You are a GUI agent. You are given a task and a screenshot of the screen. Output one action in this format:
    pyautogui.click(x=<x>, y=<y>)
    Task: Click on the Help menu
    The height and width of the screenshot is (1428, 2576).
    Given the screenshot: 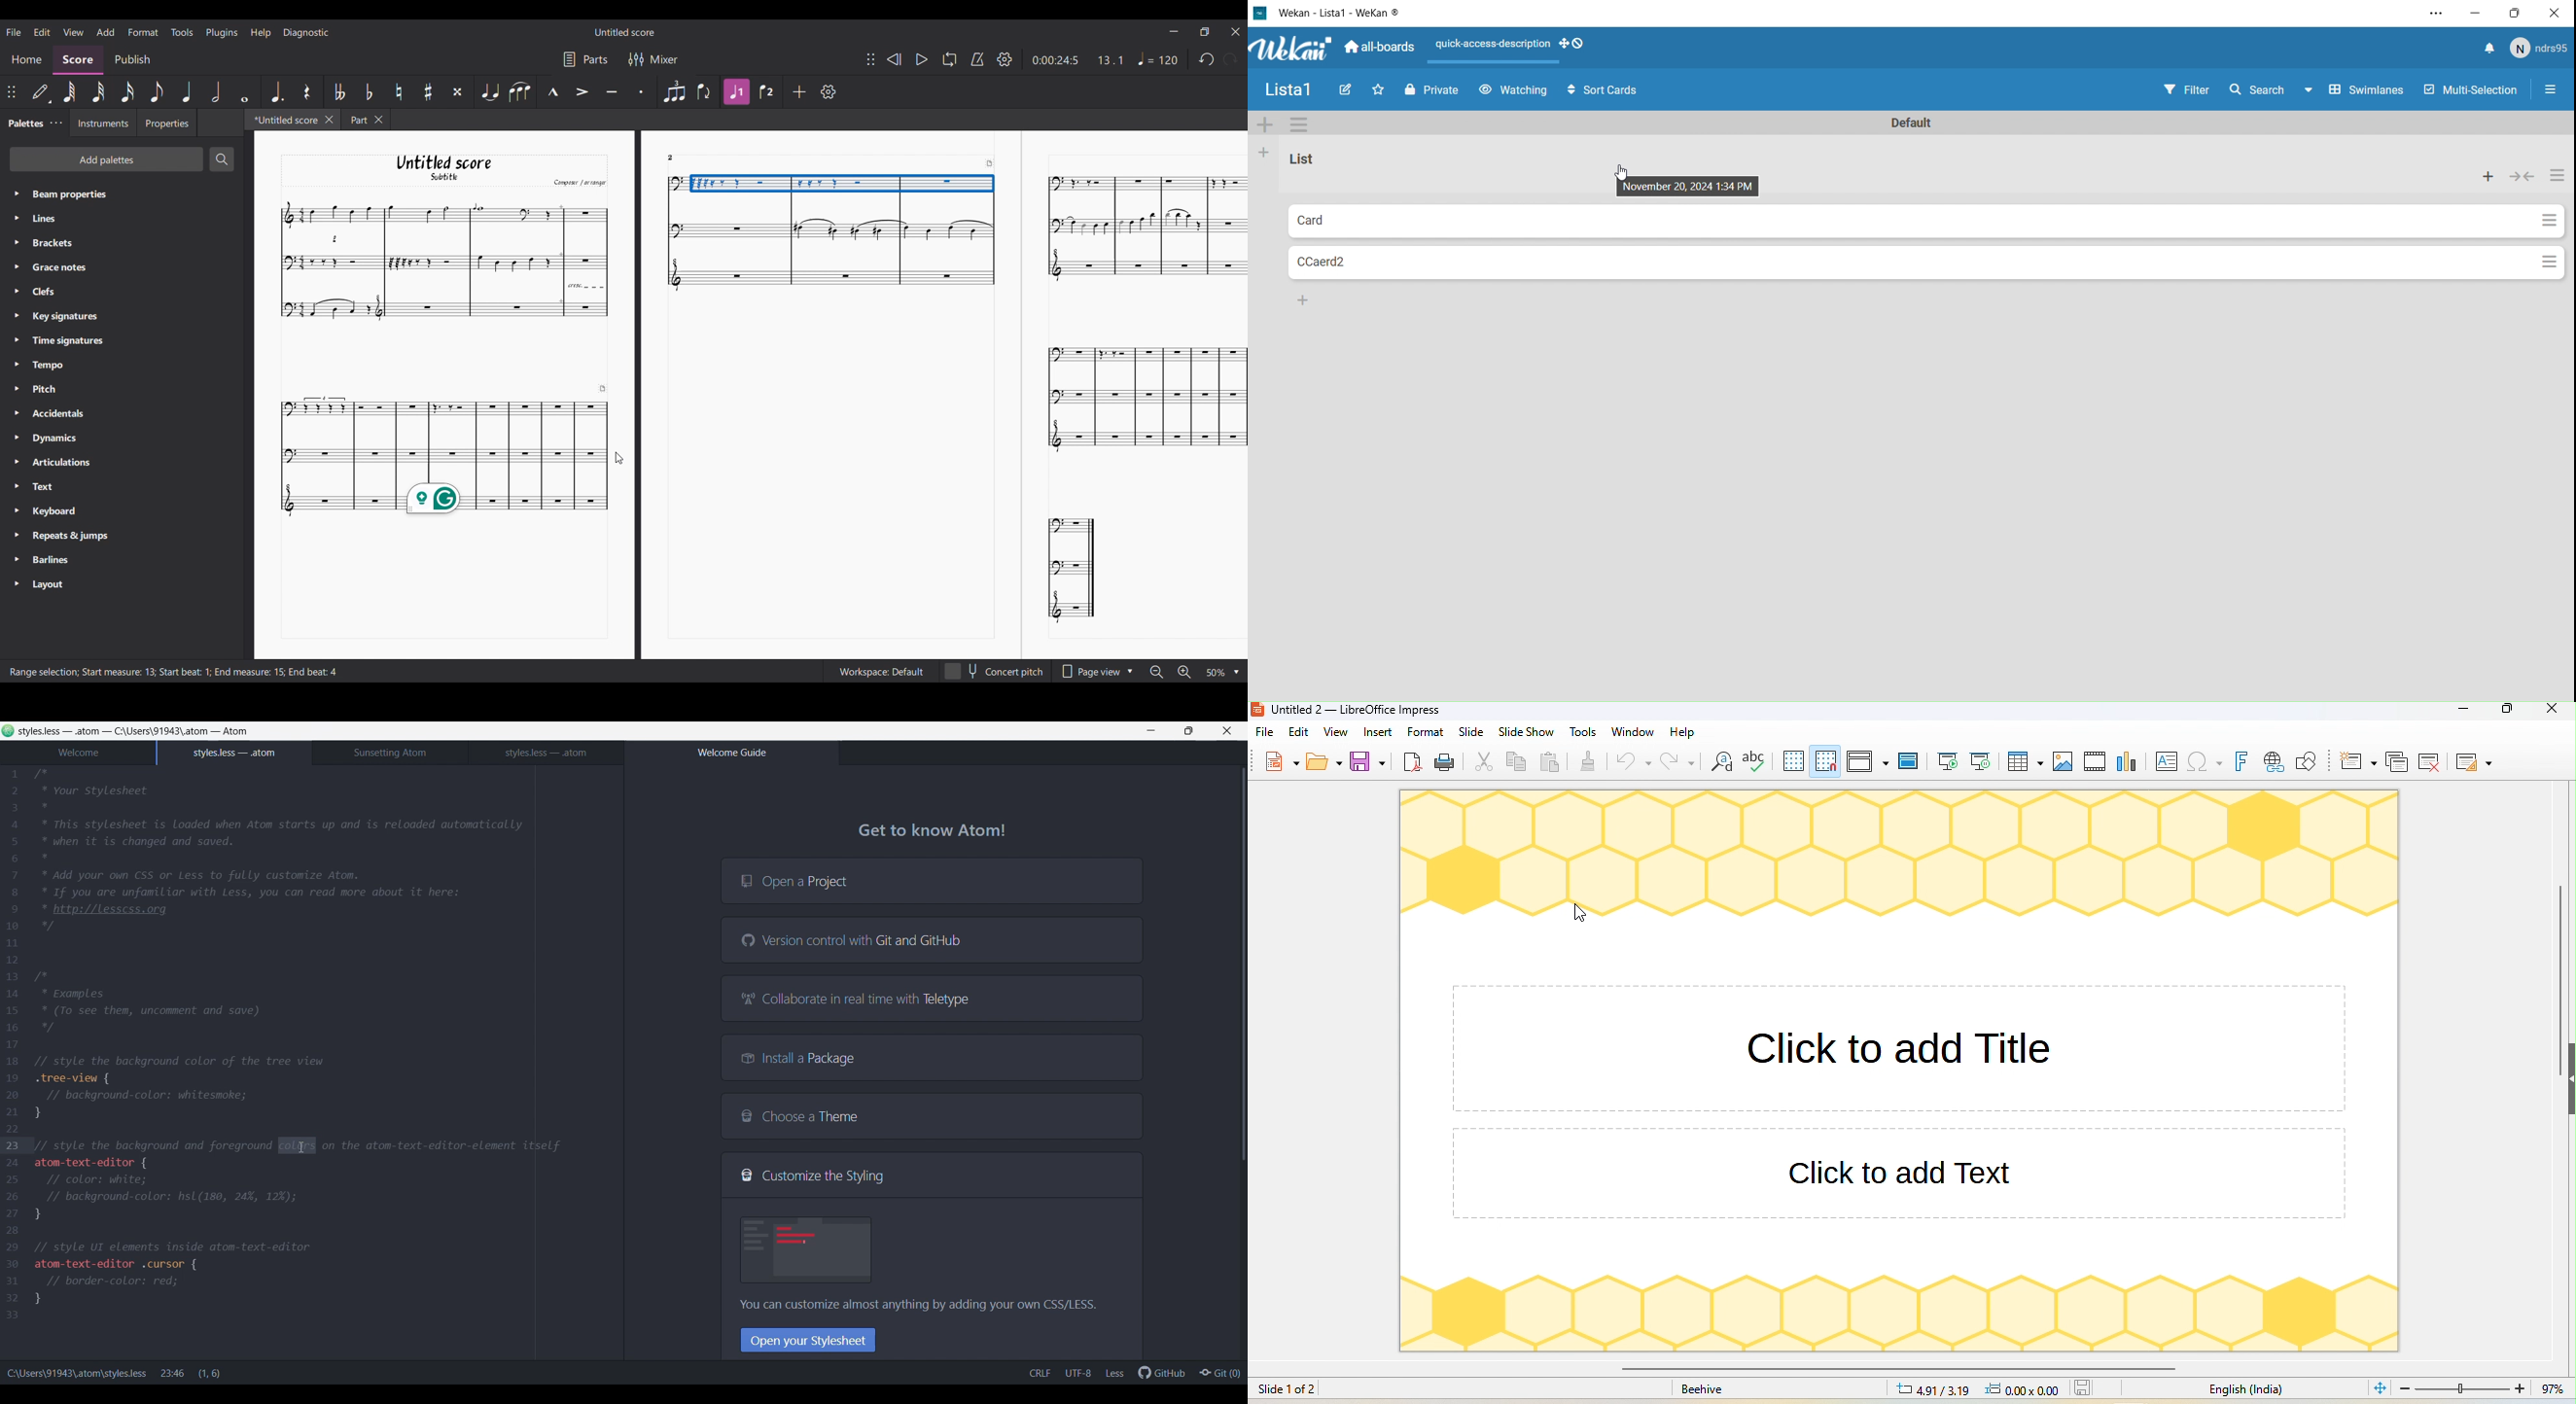 What is the action you would take?
    pyautogui.click(x=261, y=32)
    